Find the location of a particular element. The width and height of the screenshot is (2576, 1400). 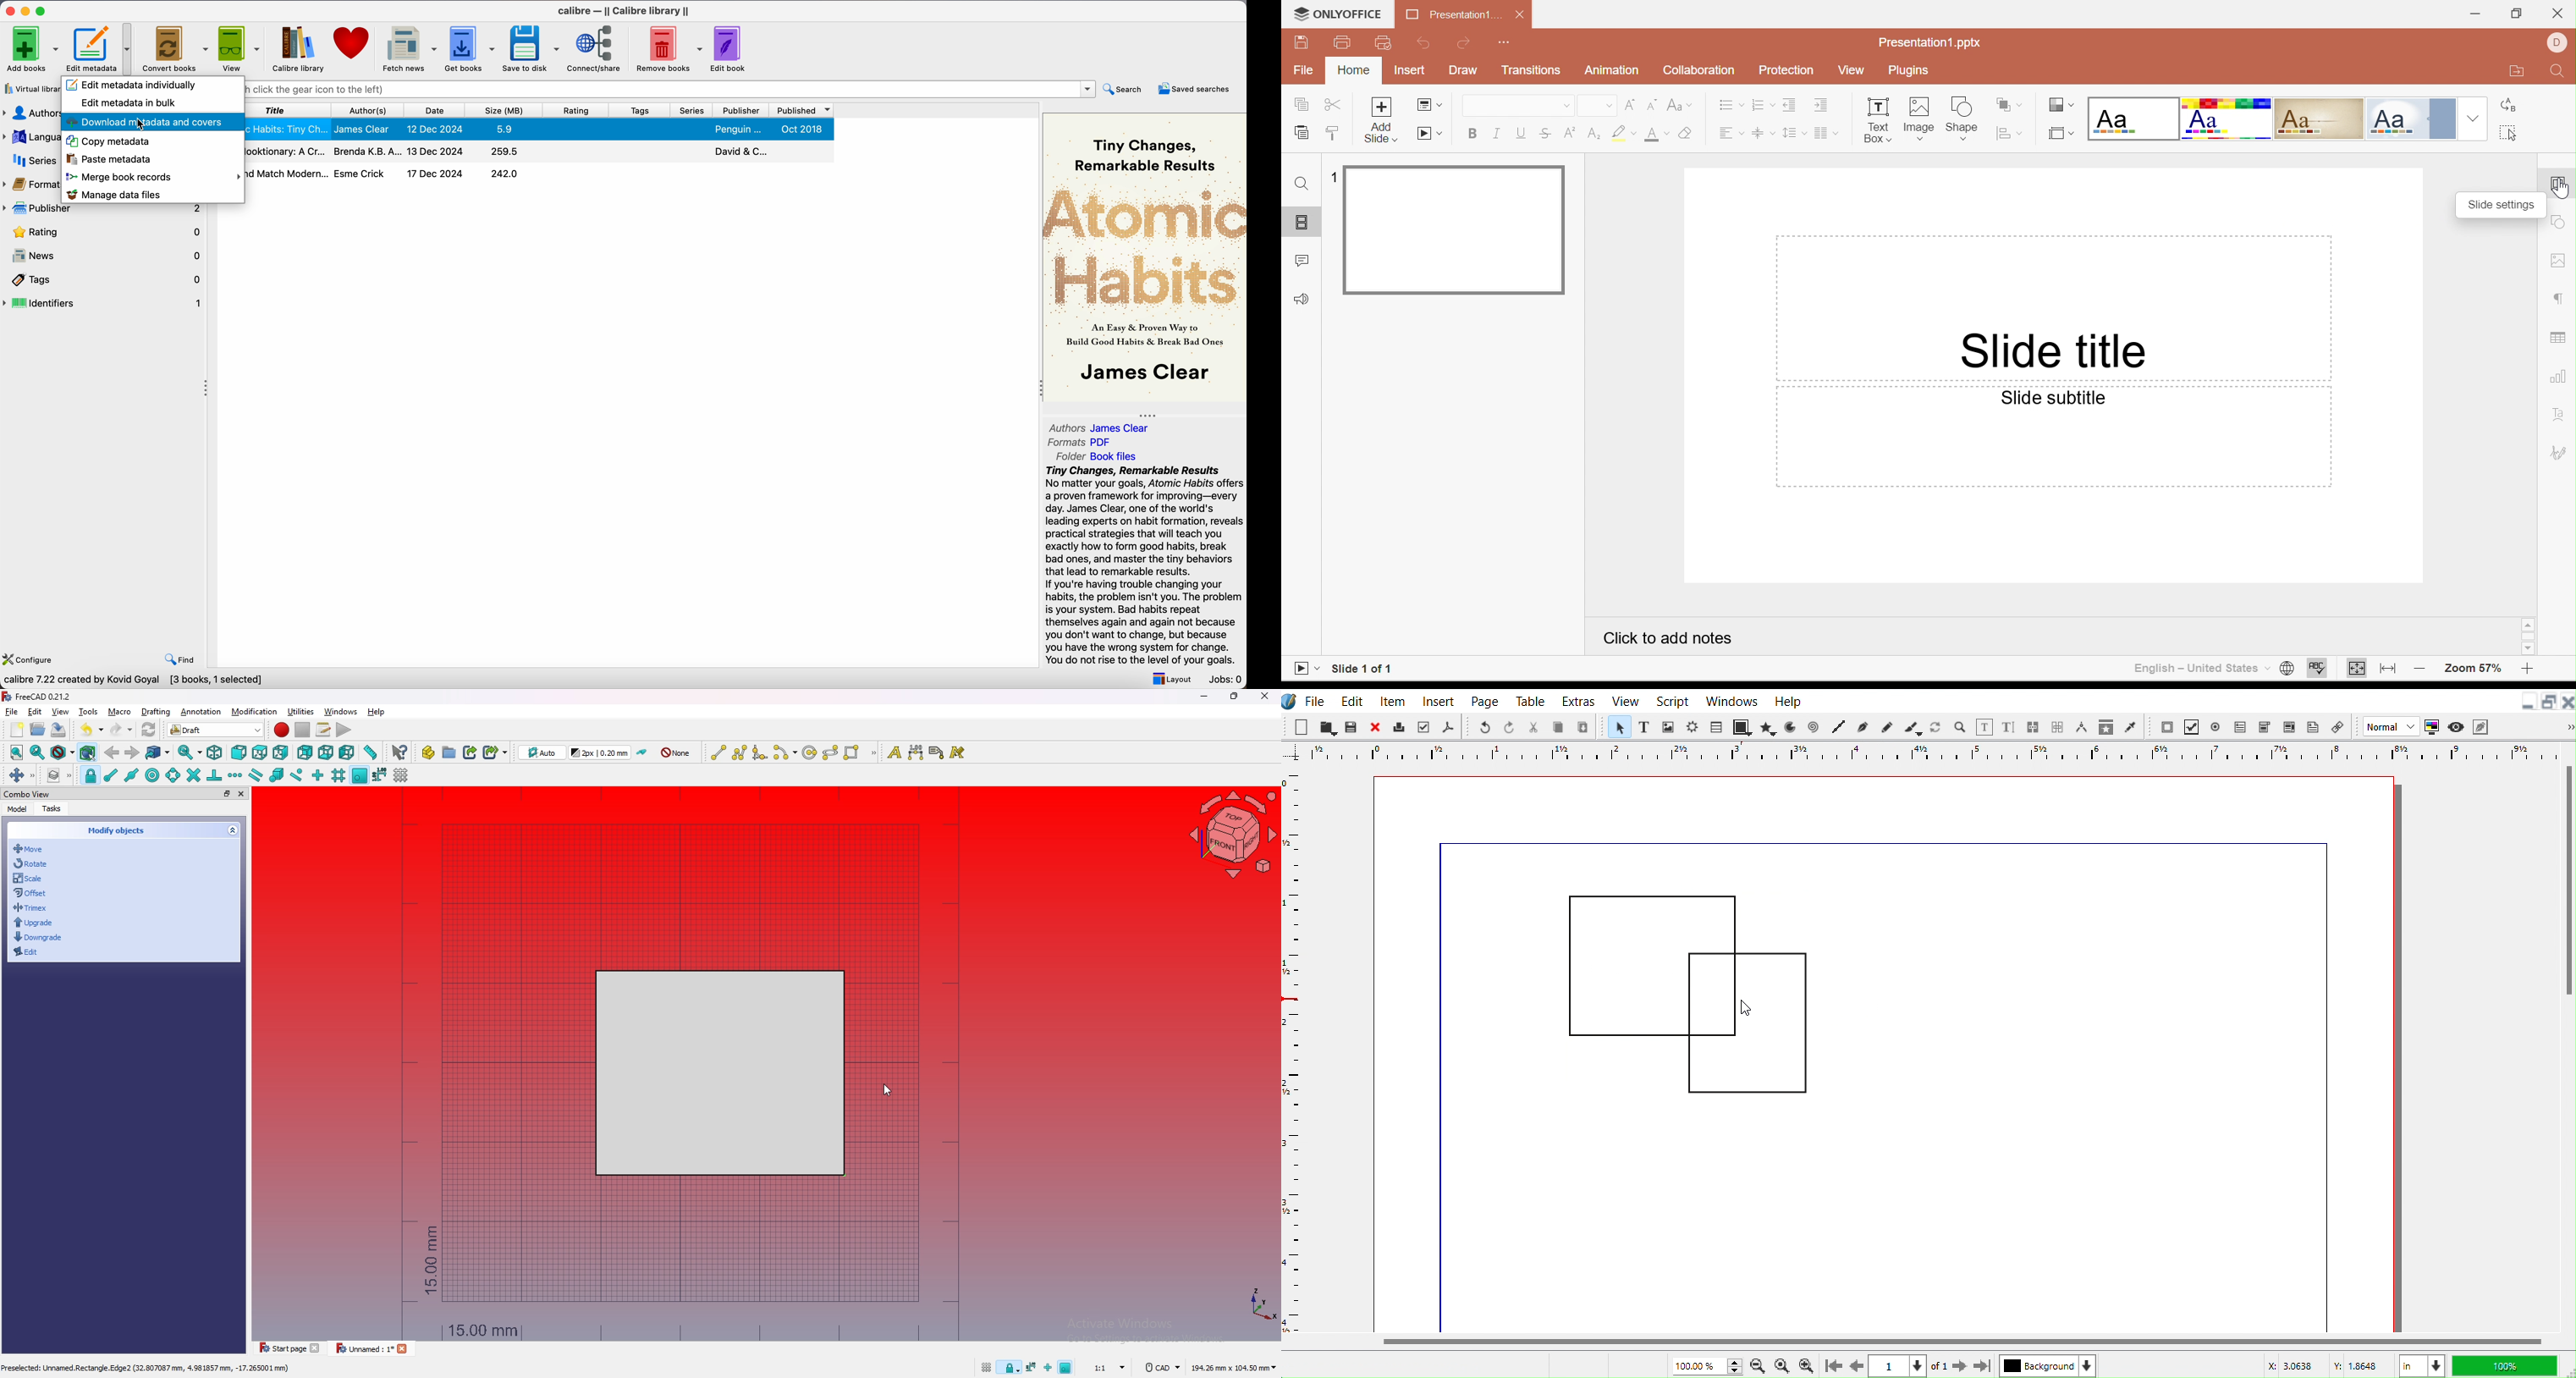

Select current layer is located at coordinates (2048, 1365).